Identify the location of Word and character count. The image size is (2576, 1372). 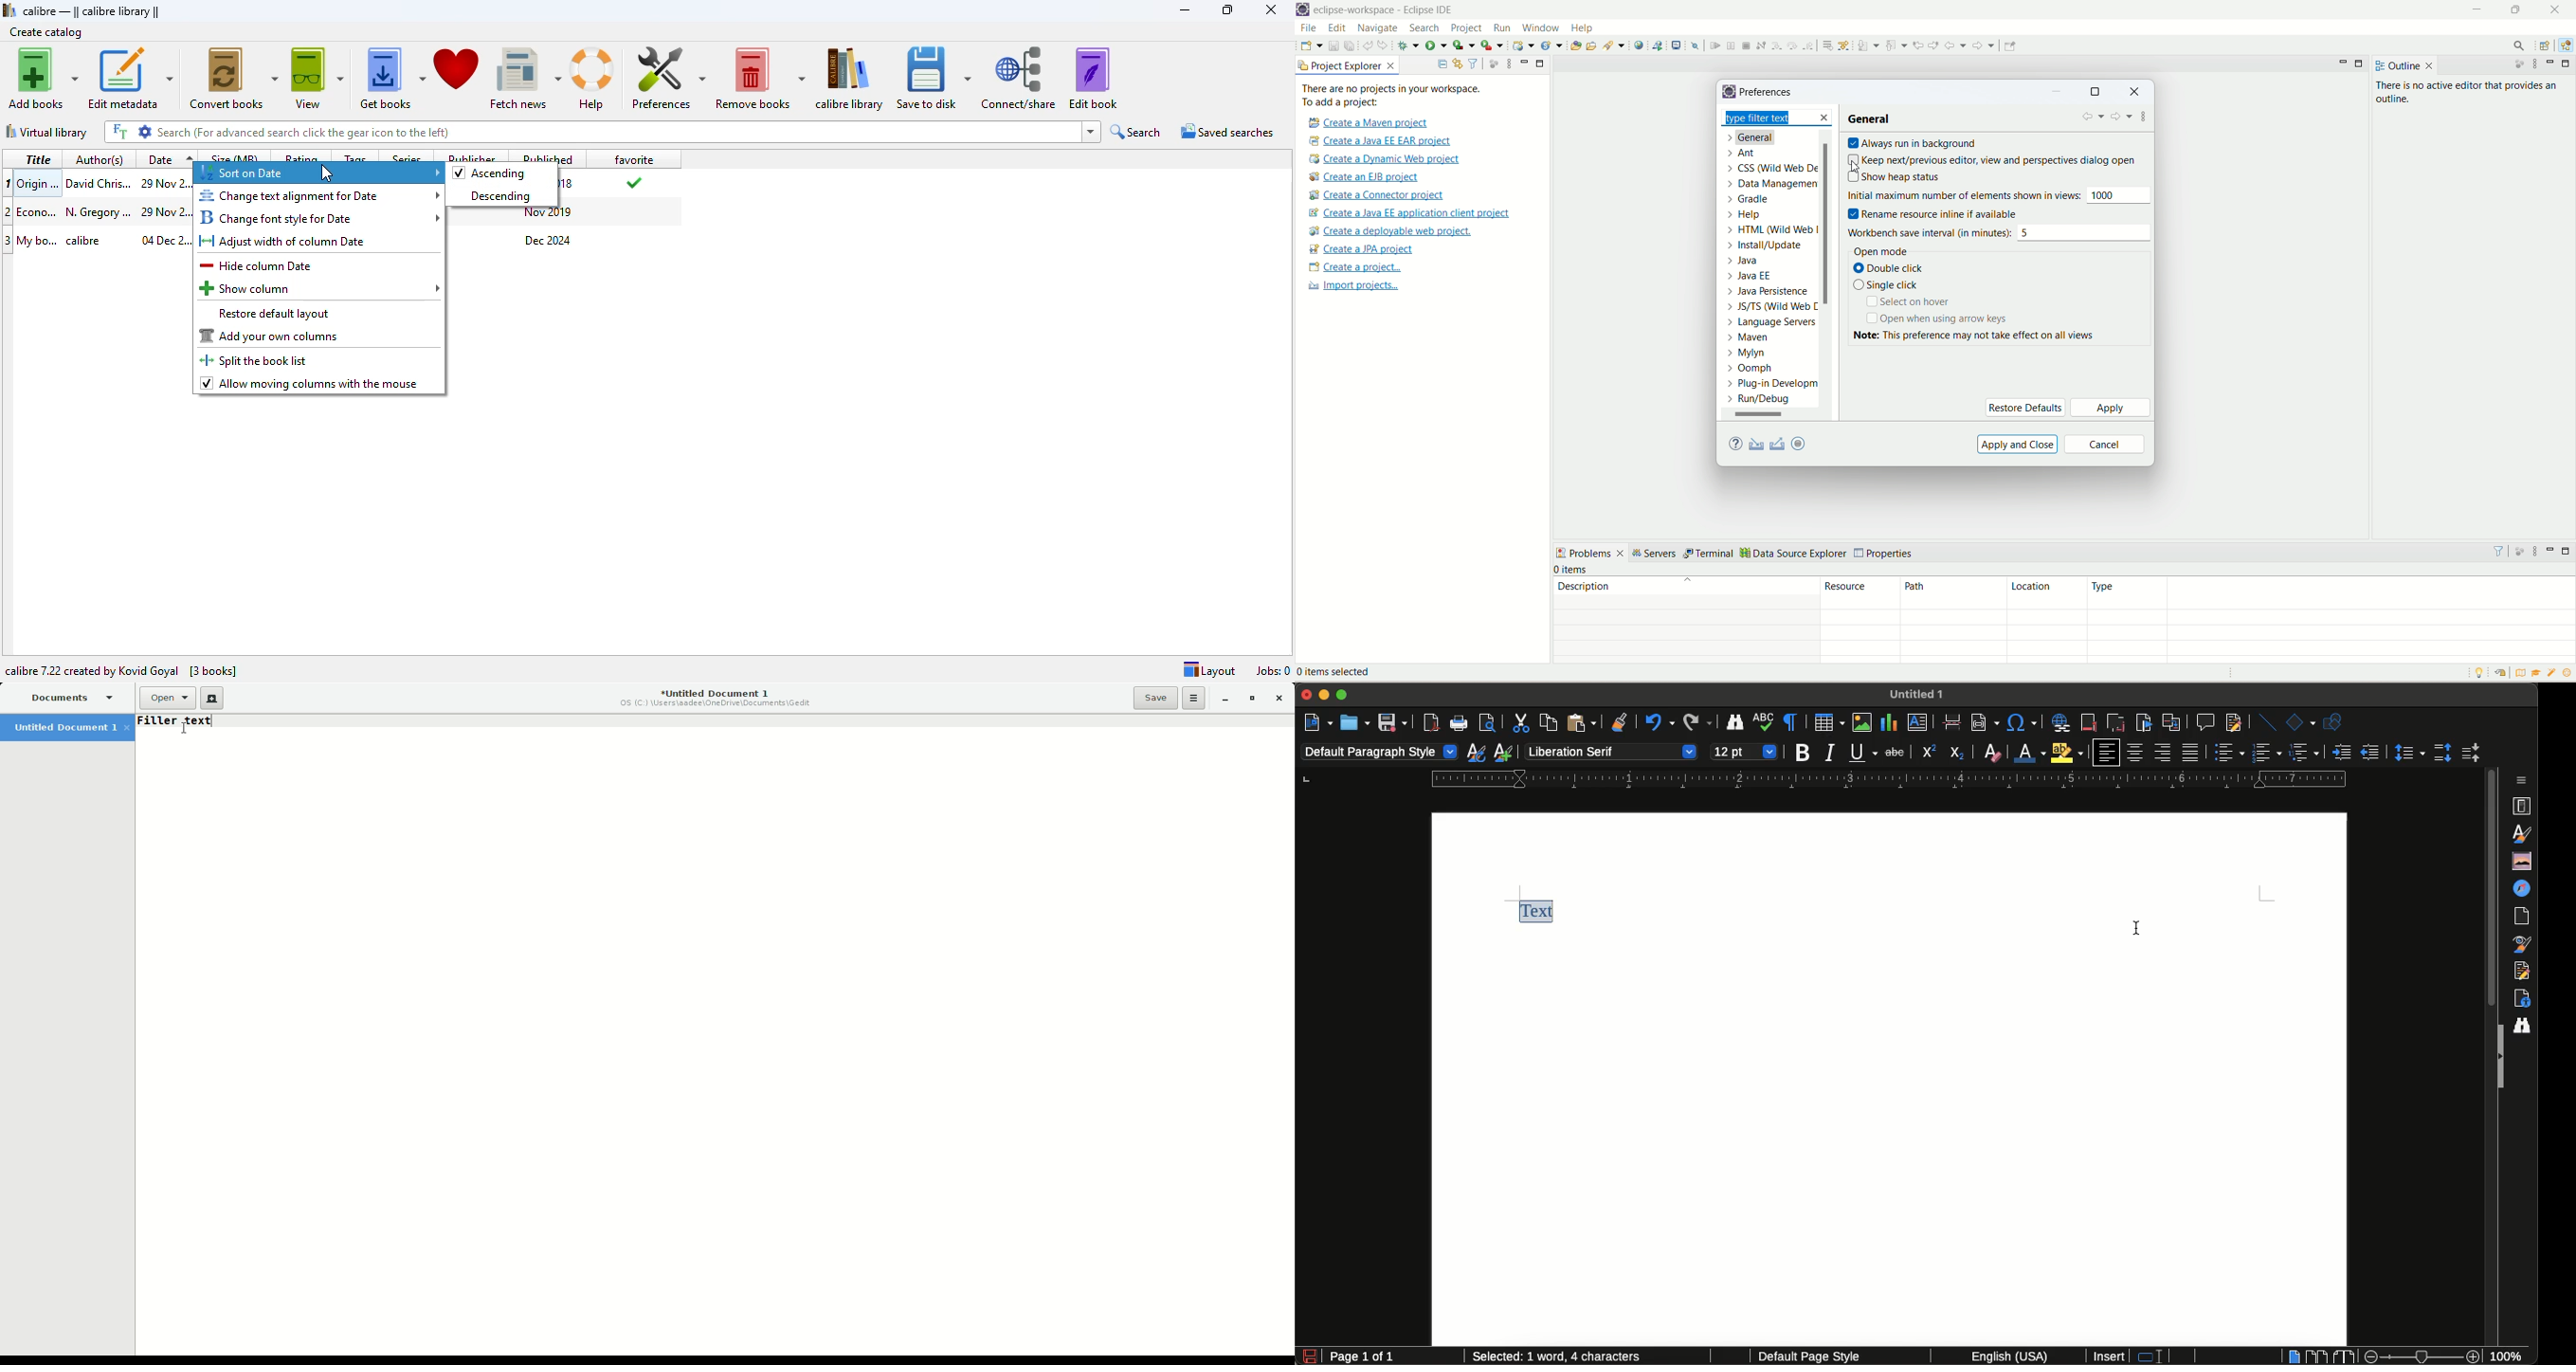
(1558, 1357).